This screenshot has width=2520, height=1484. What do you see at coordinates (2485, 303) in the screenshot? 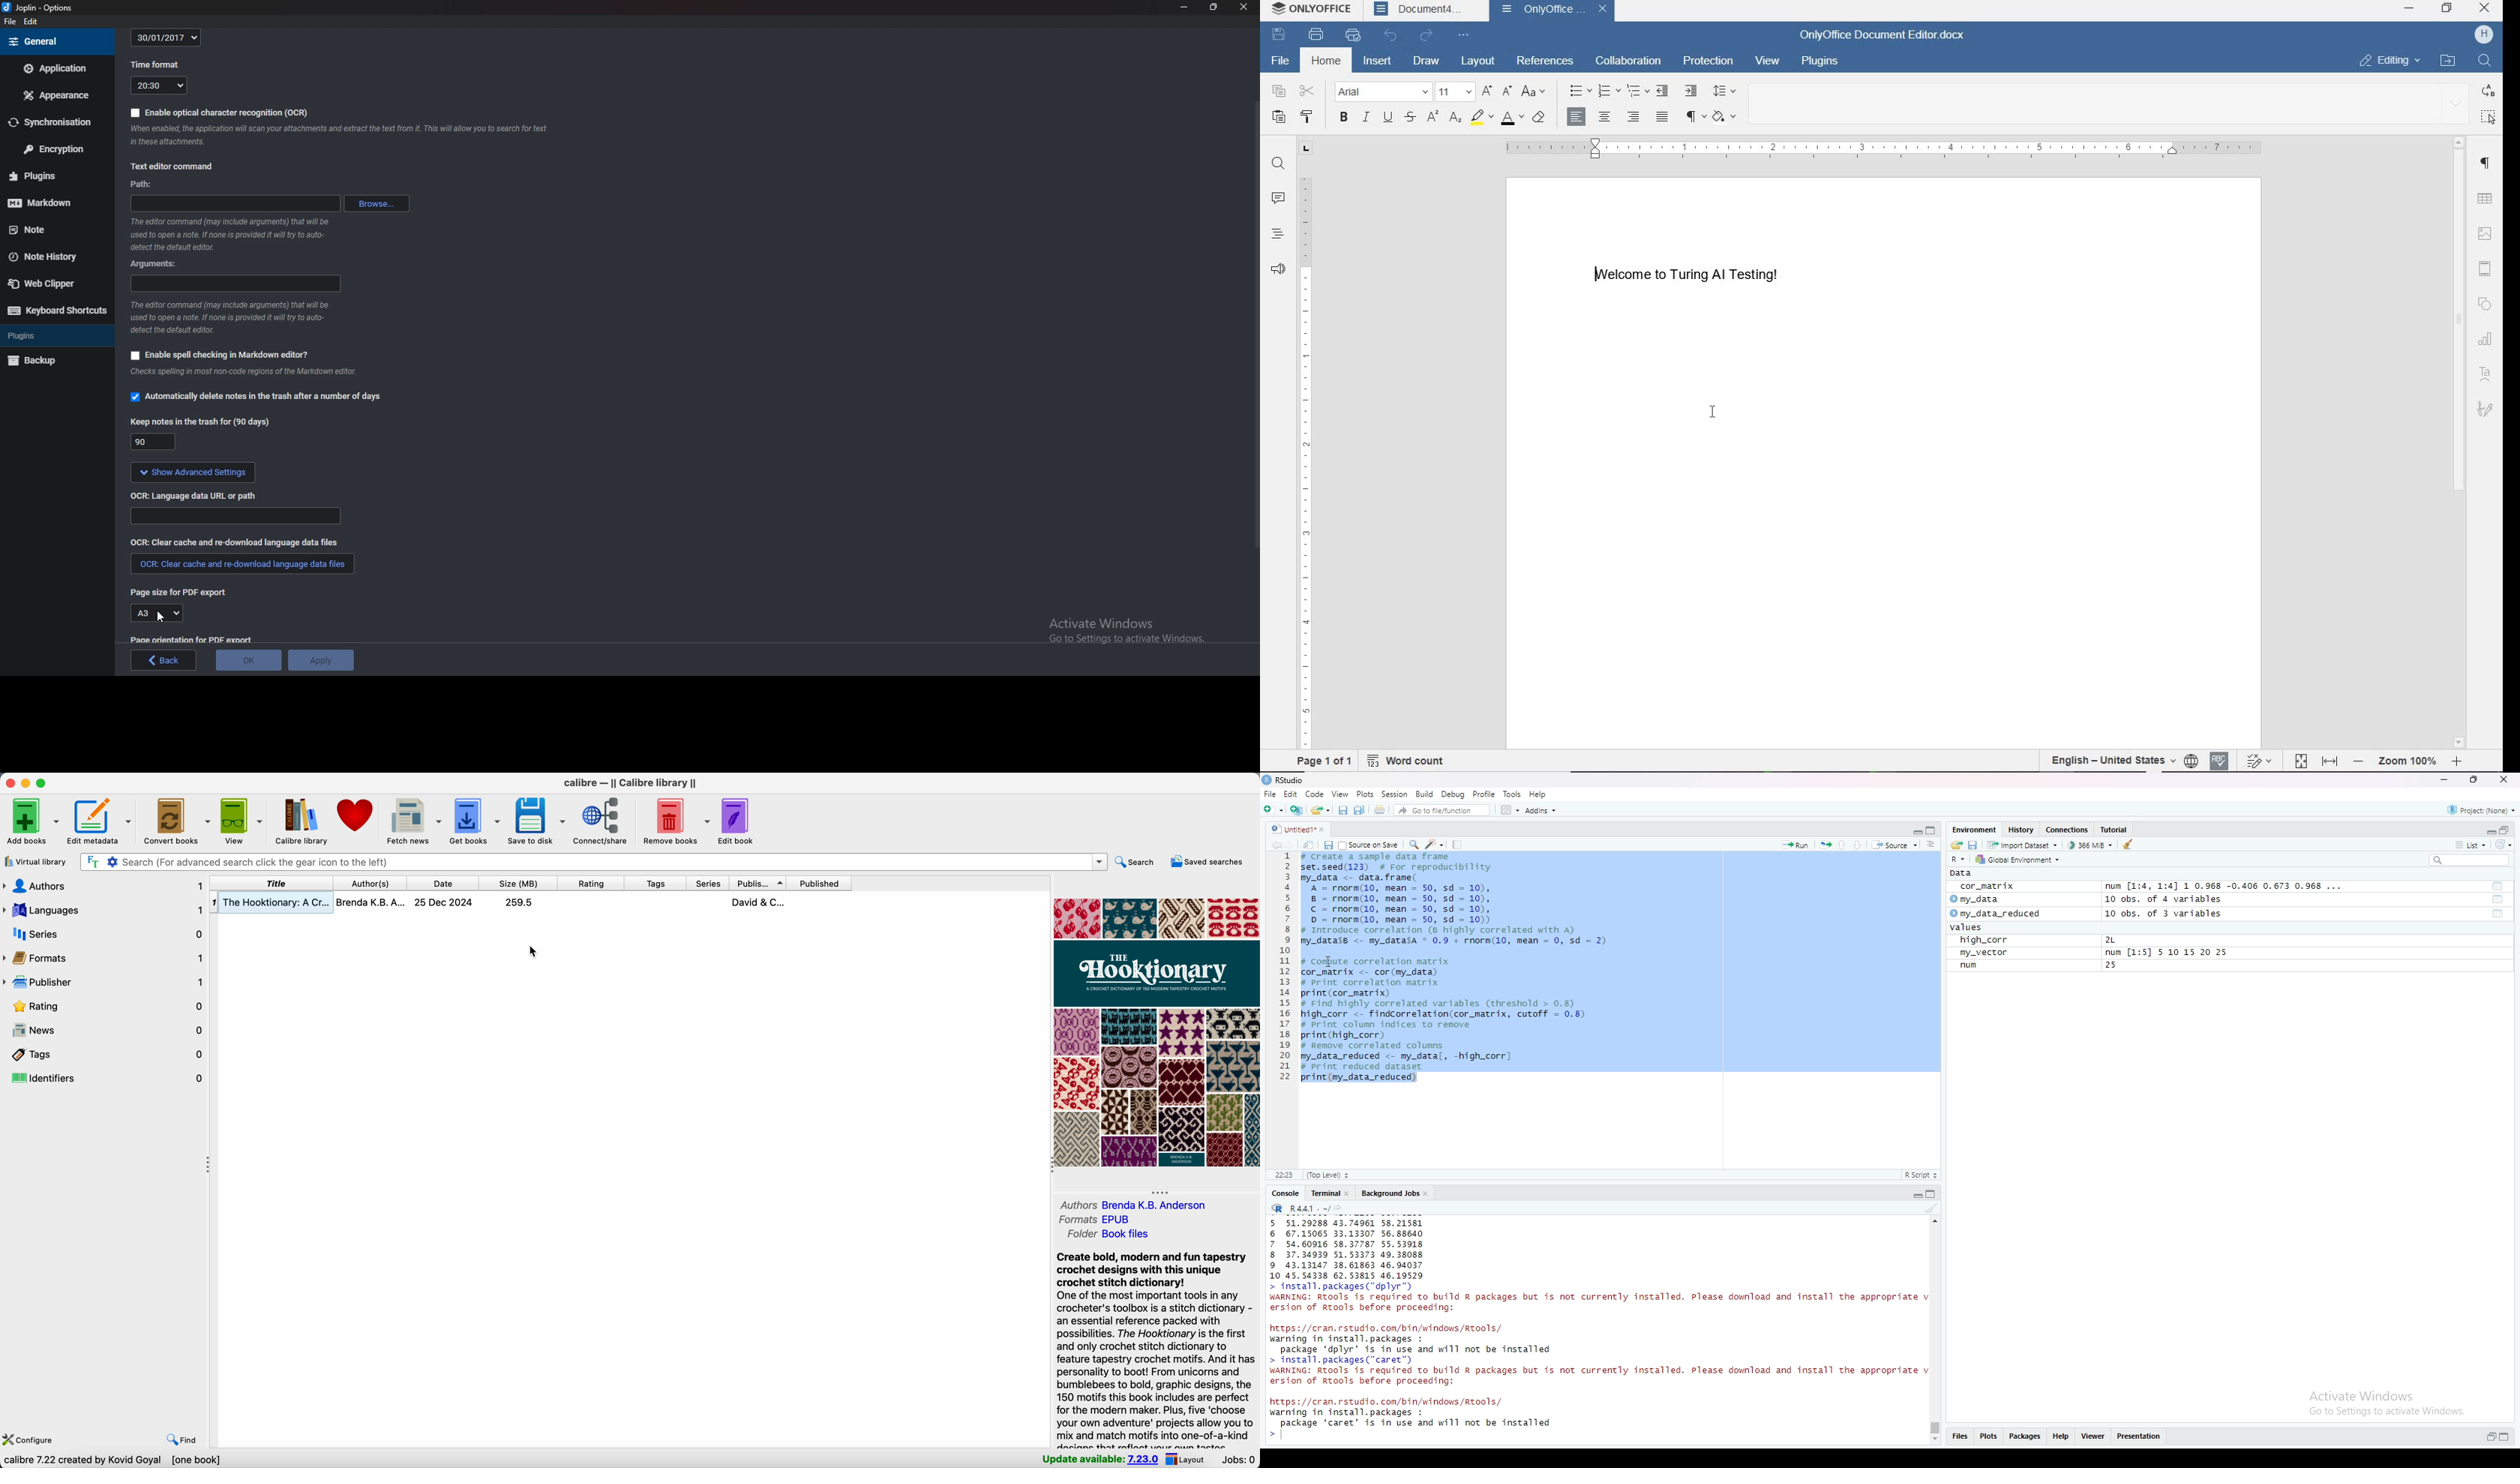
I see `shape` at bounding box center [2485, 303].